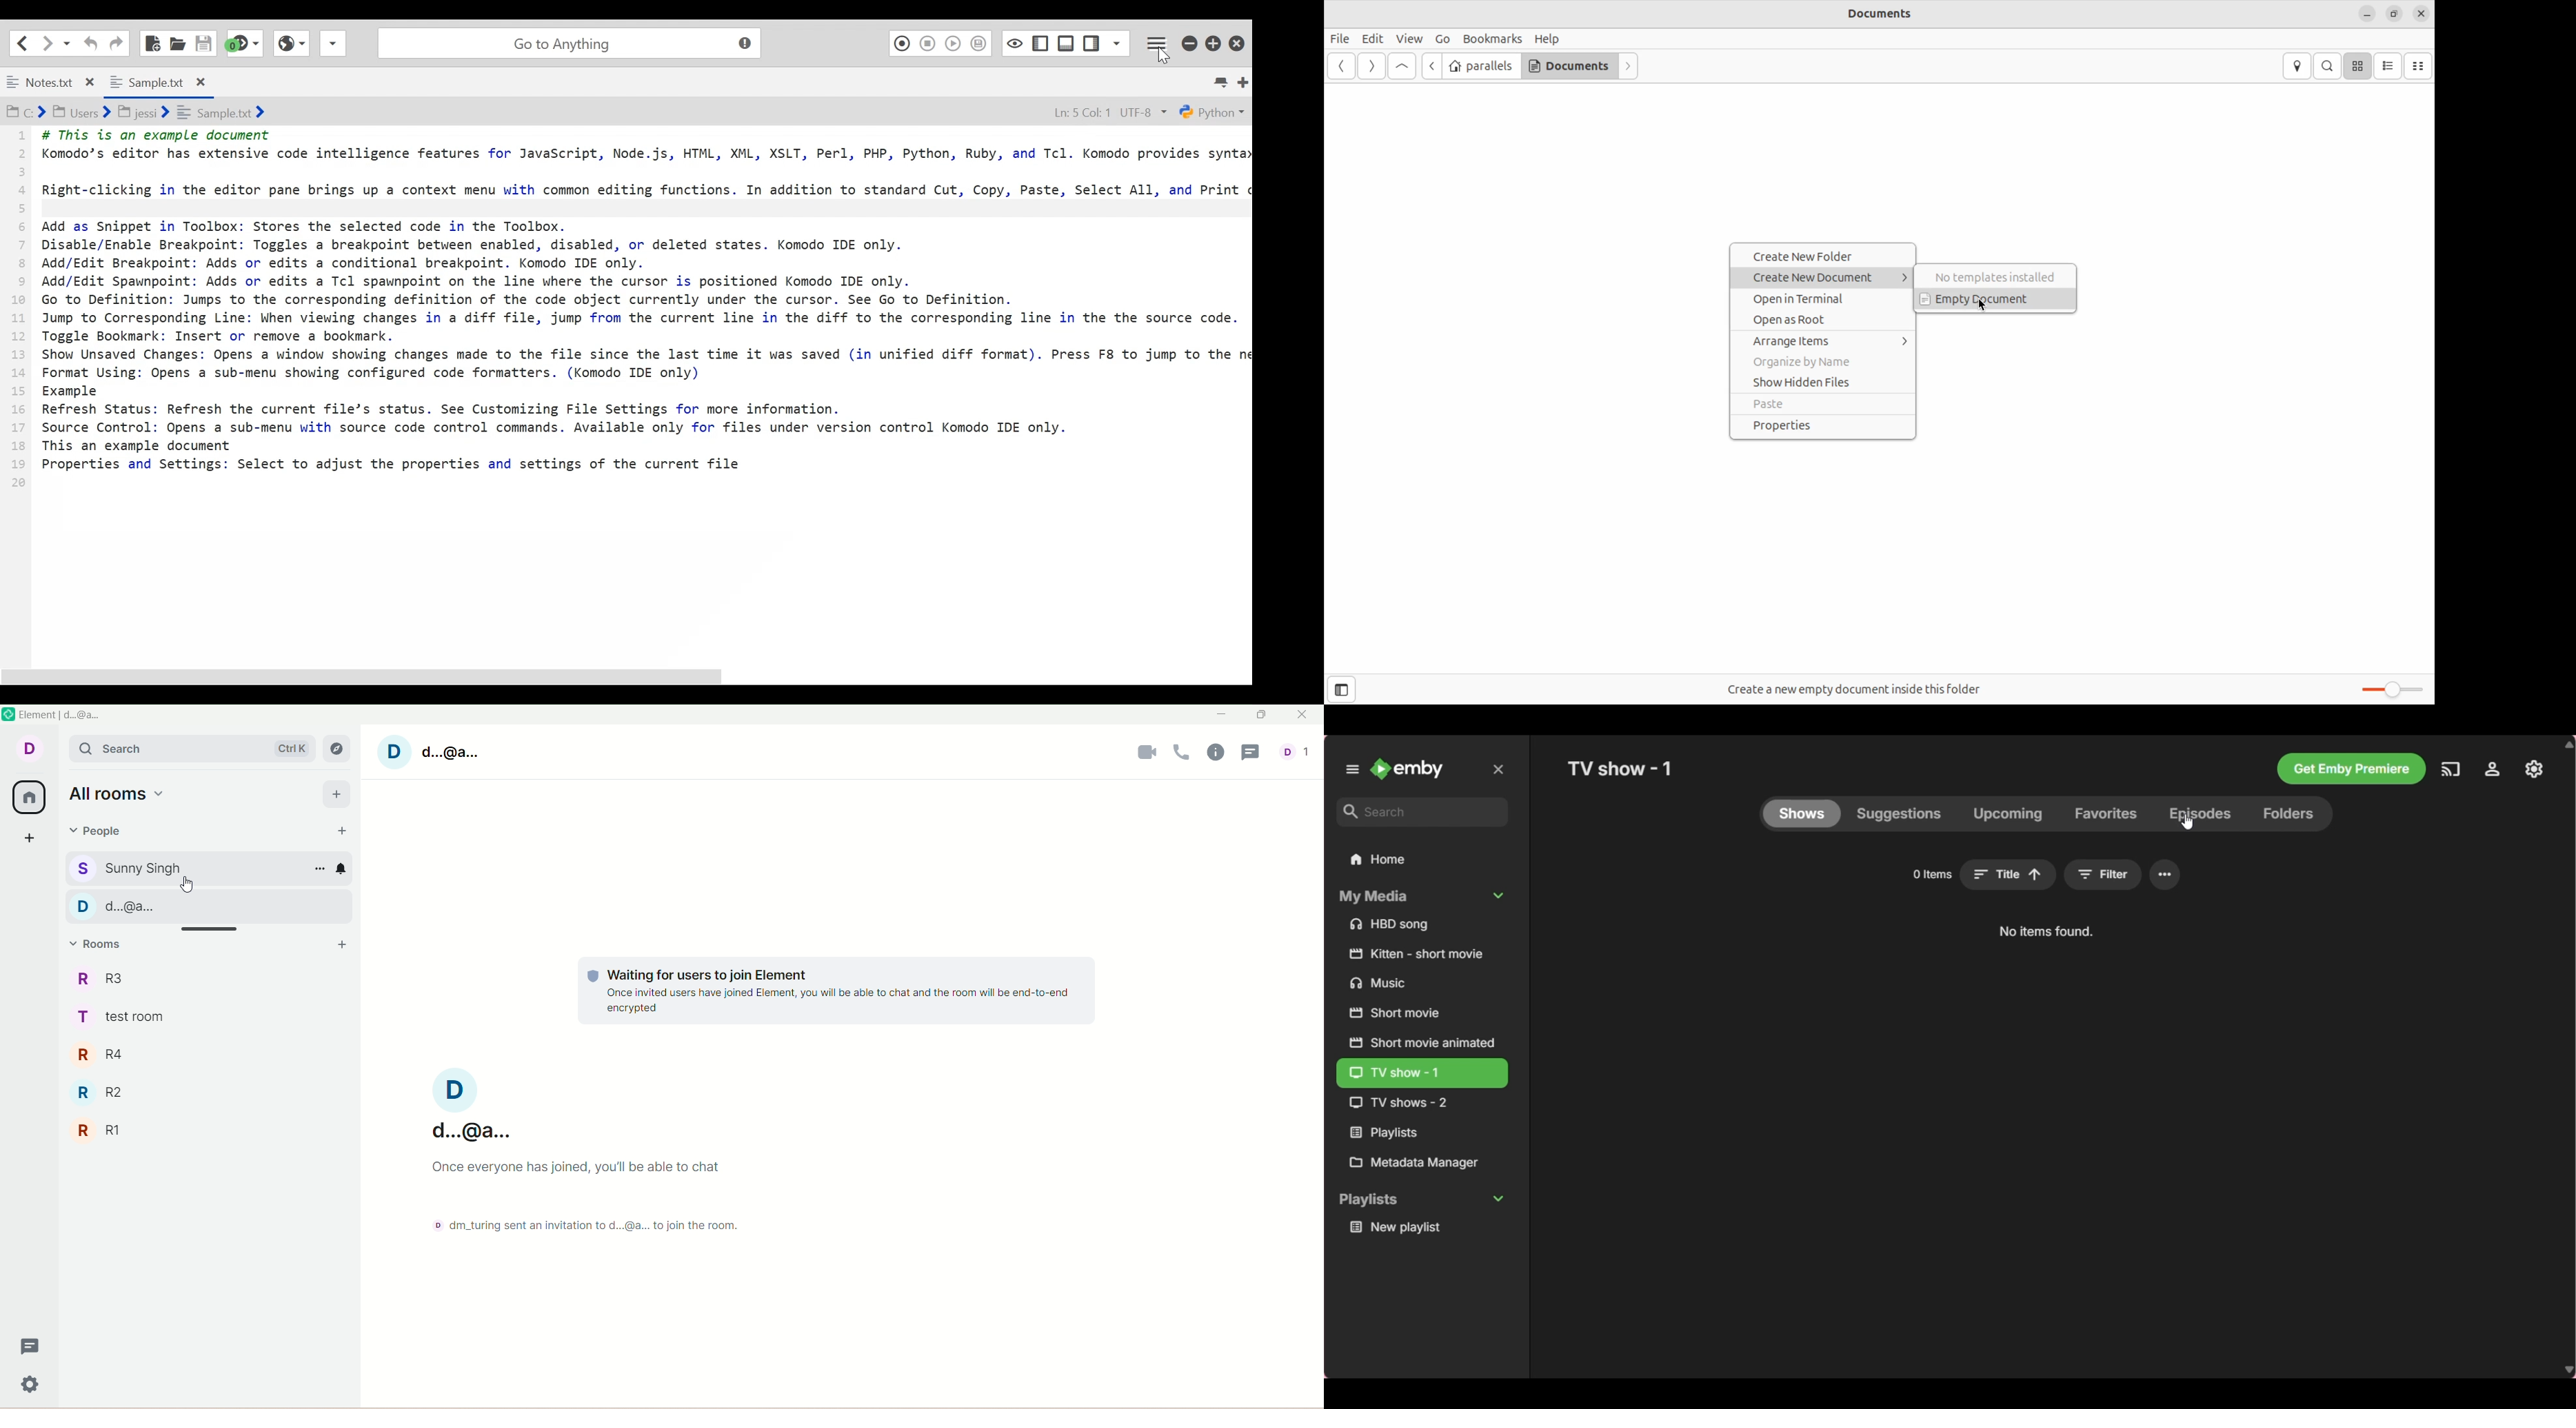 This screenshot has width=2576, height=1428. What do you see at coordinates (432, 752) in the screenshot?
I see `account` at bounding box center [432, 752].